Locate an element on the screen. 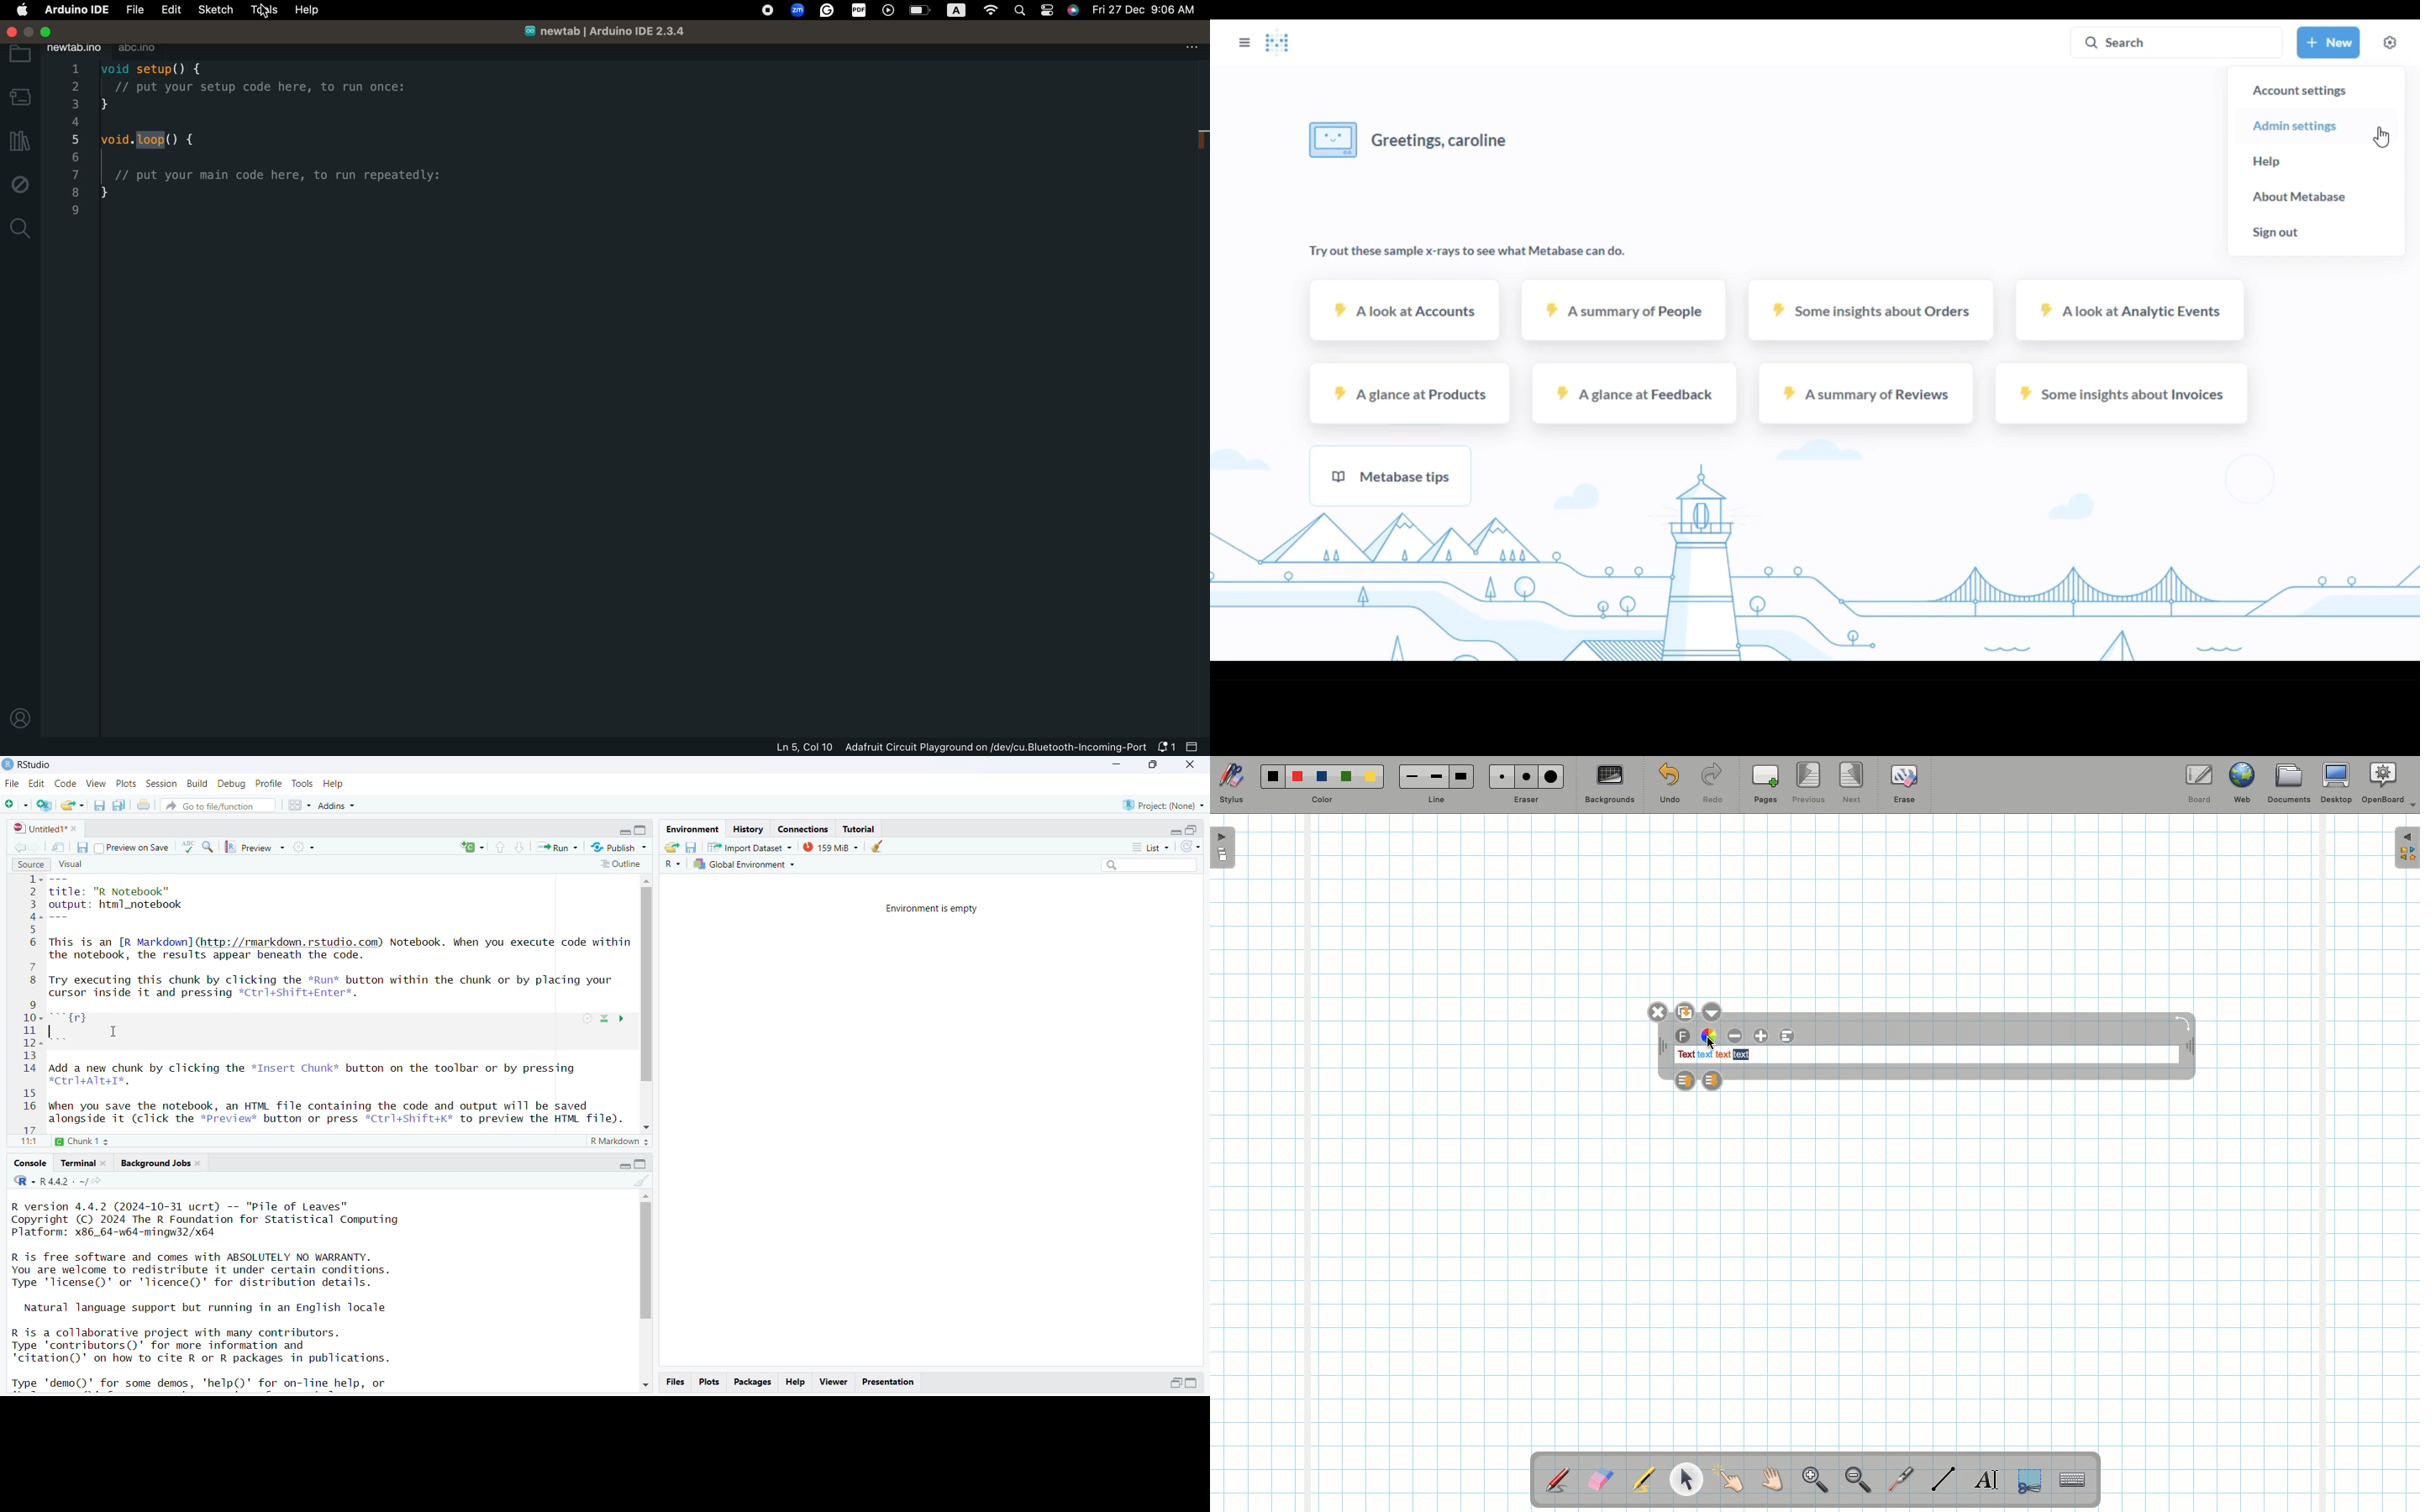  expand is located at coordinates (625, 1164).